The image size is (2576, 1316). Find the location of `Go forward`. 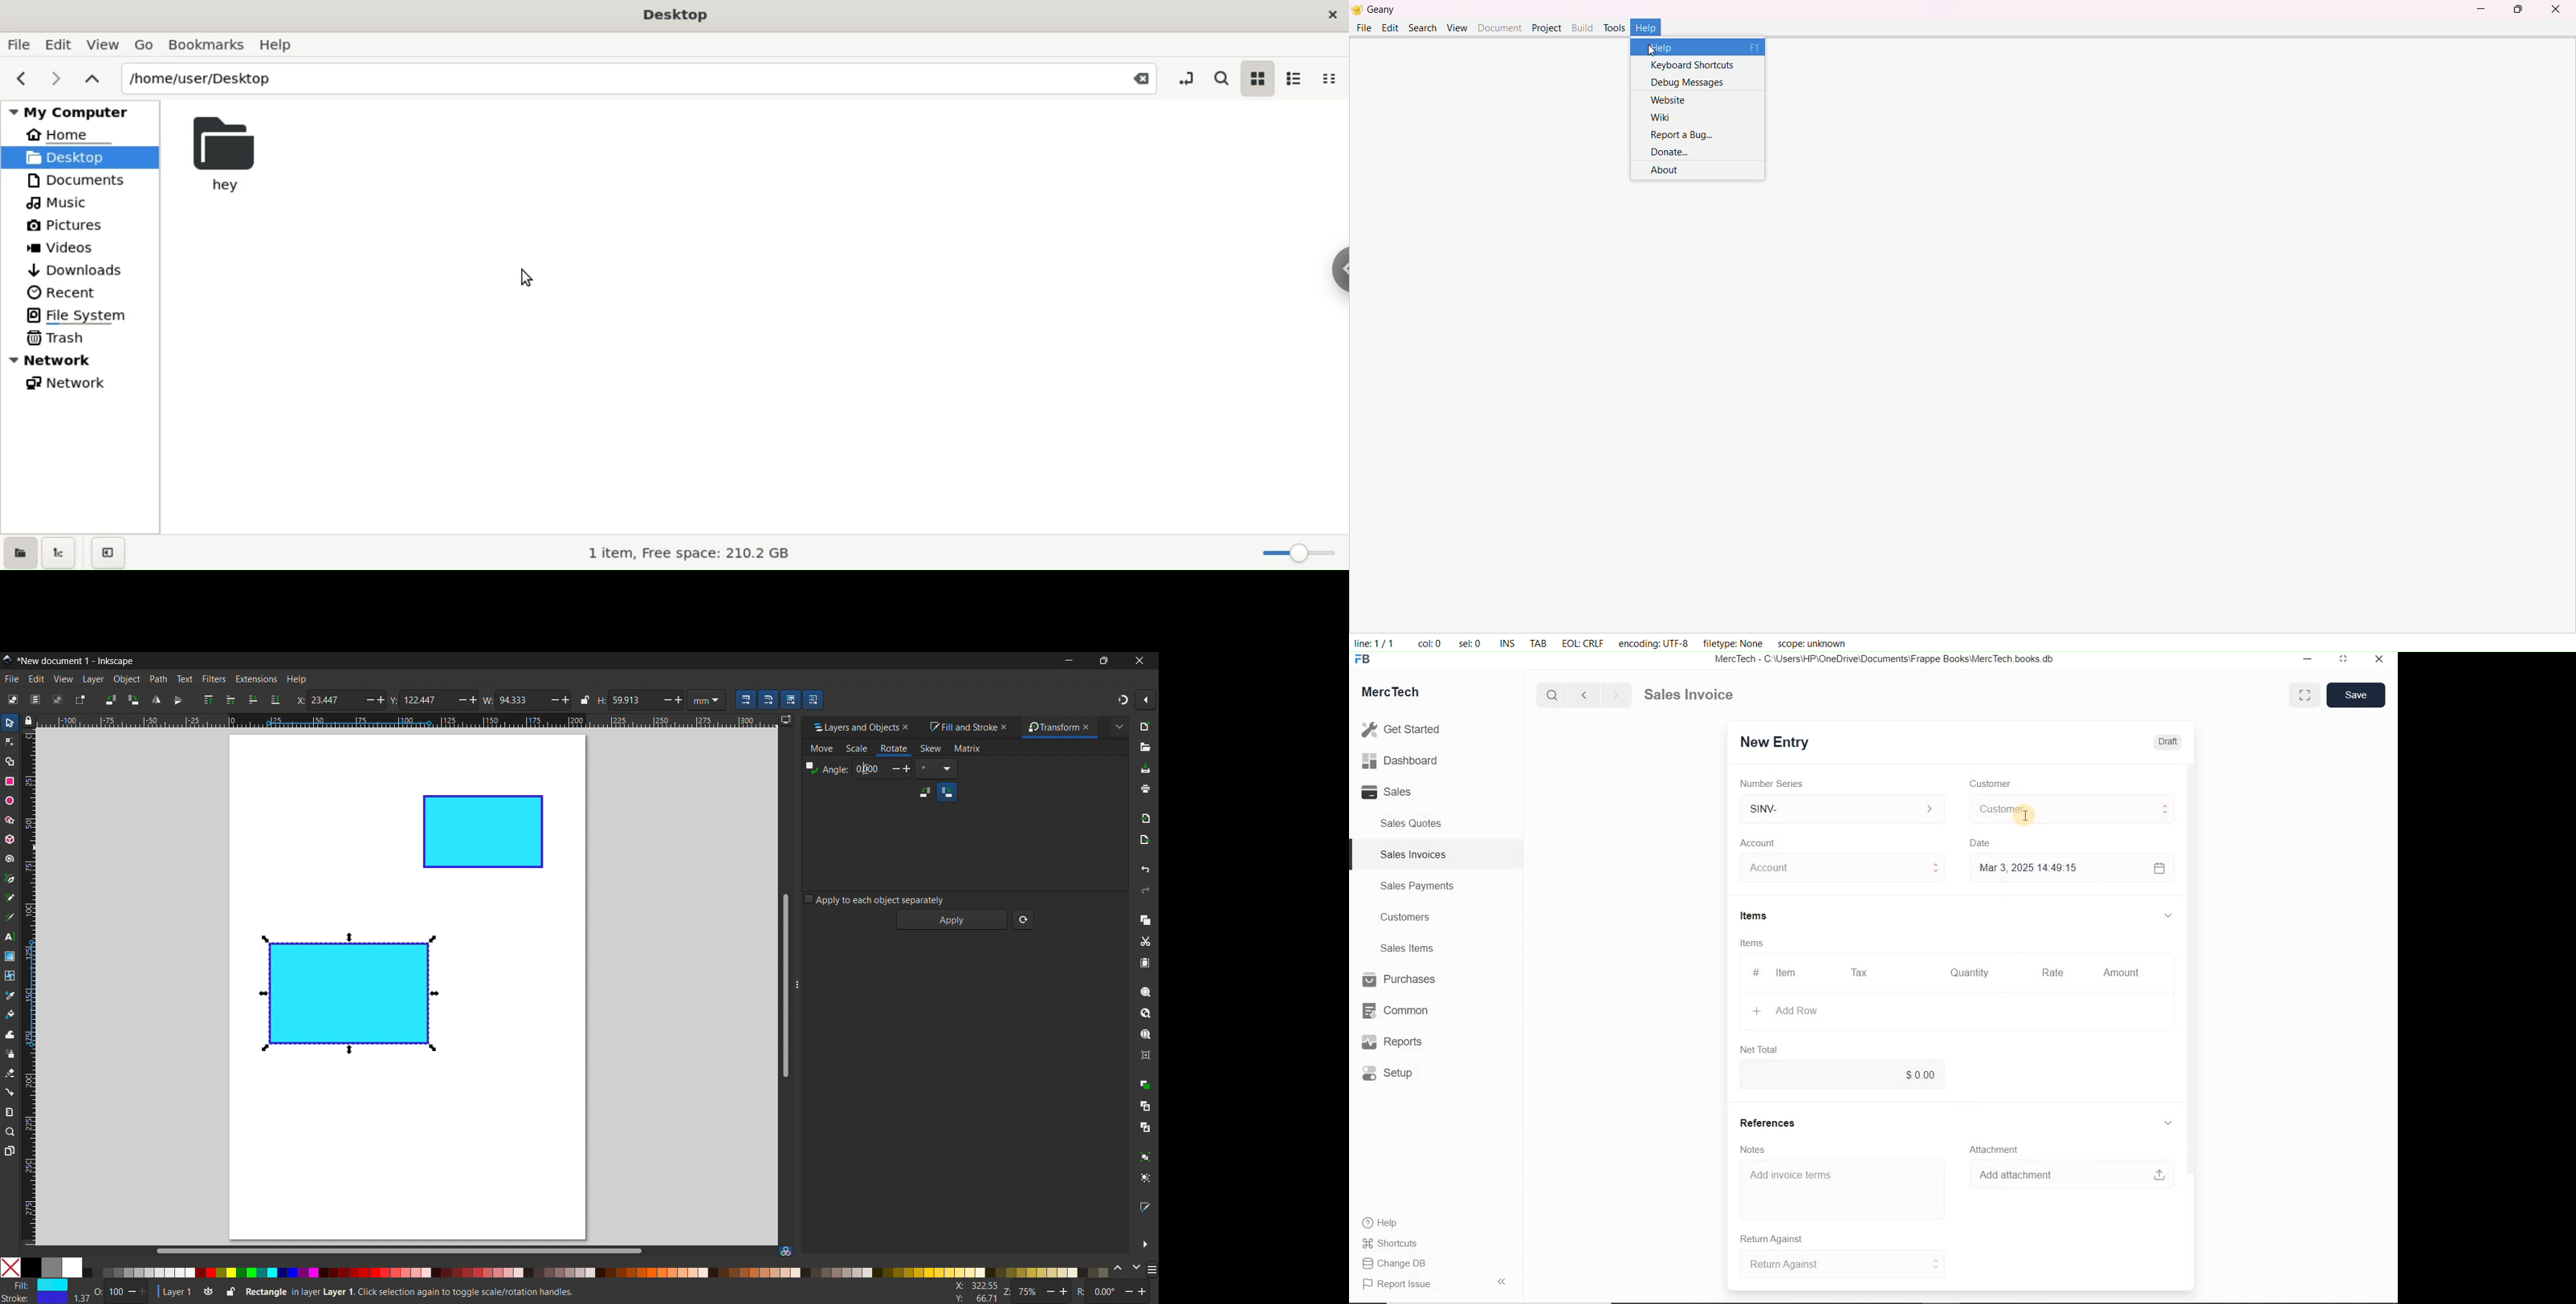

Go forward is located at coordinates (1616, 695).